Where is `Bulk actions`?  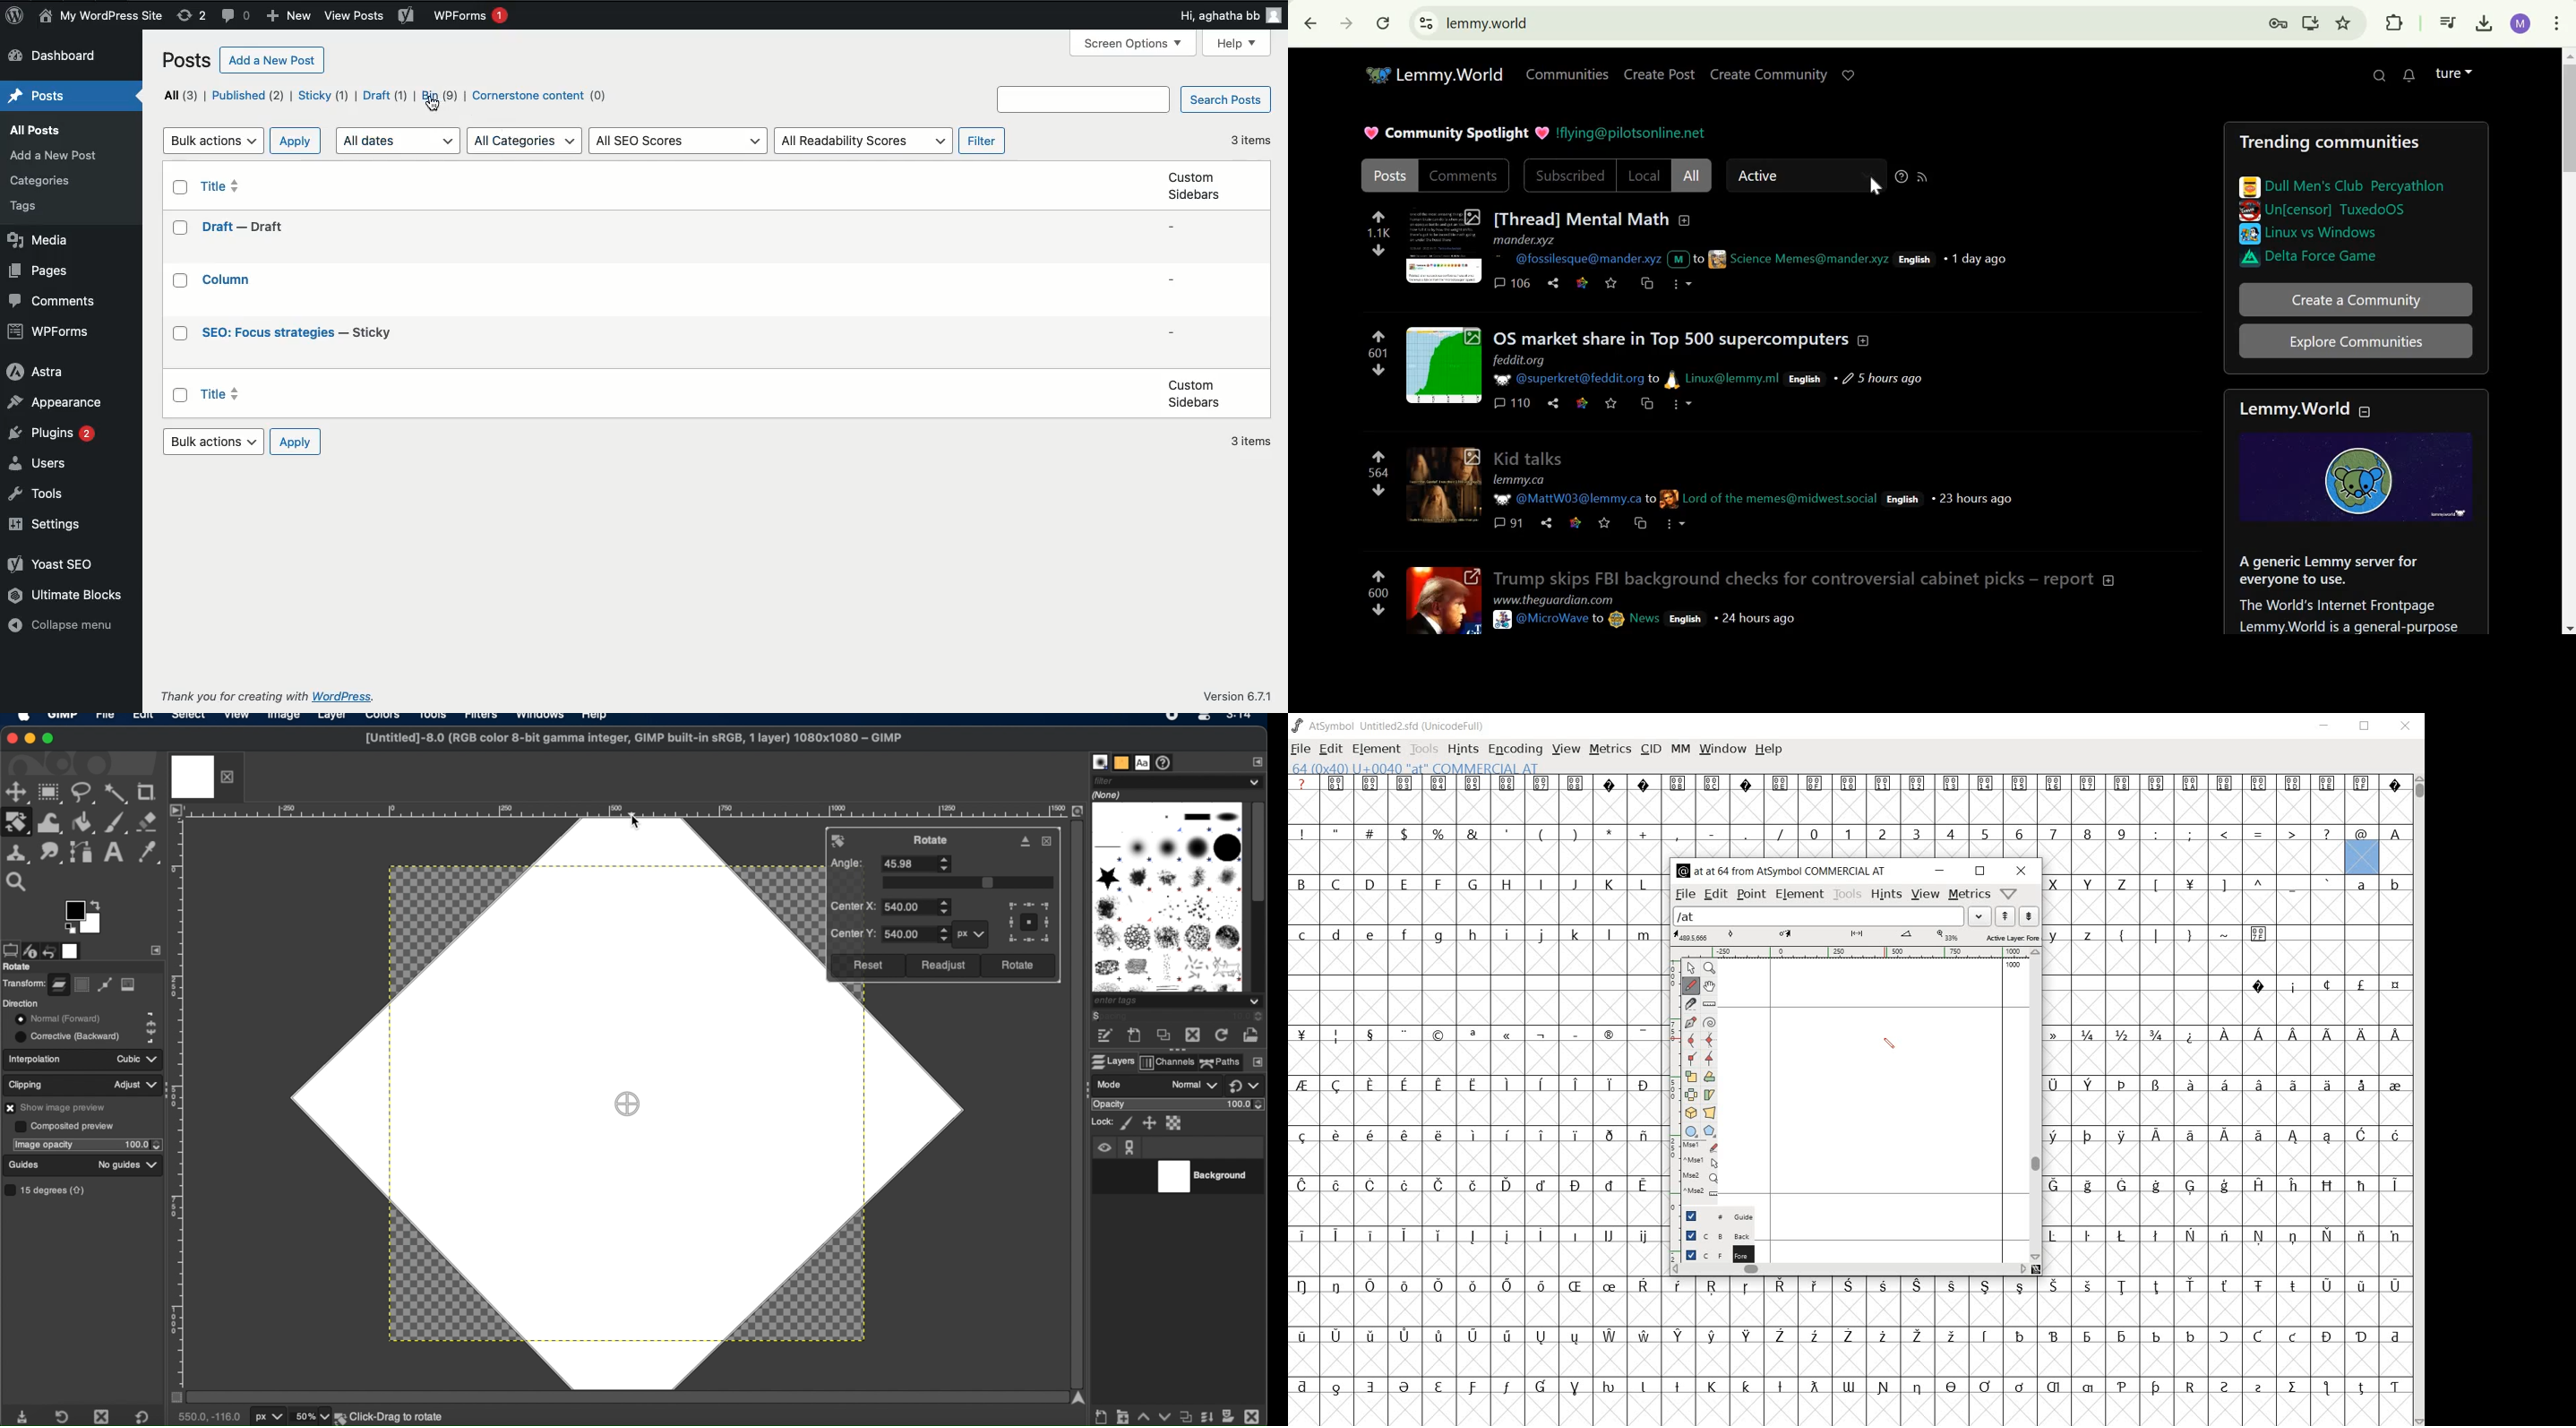
Bulk actions is located at coordinates (211, 442).